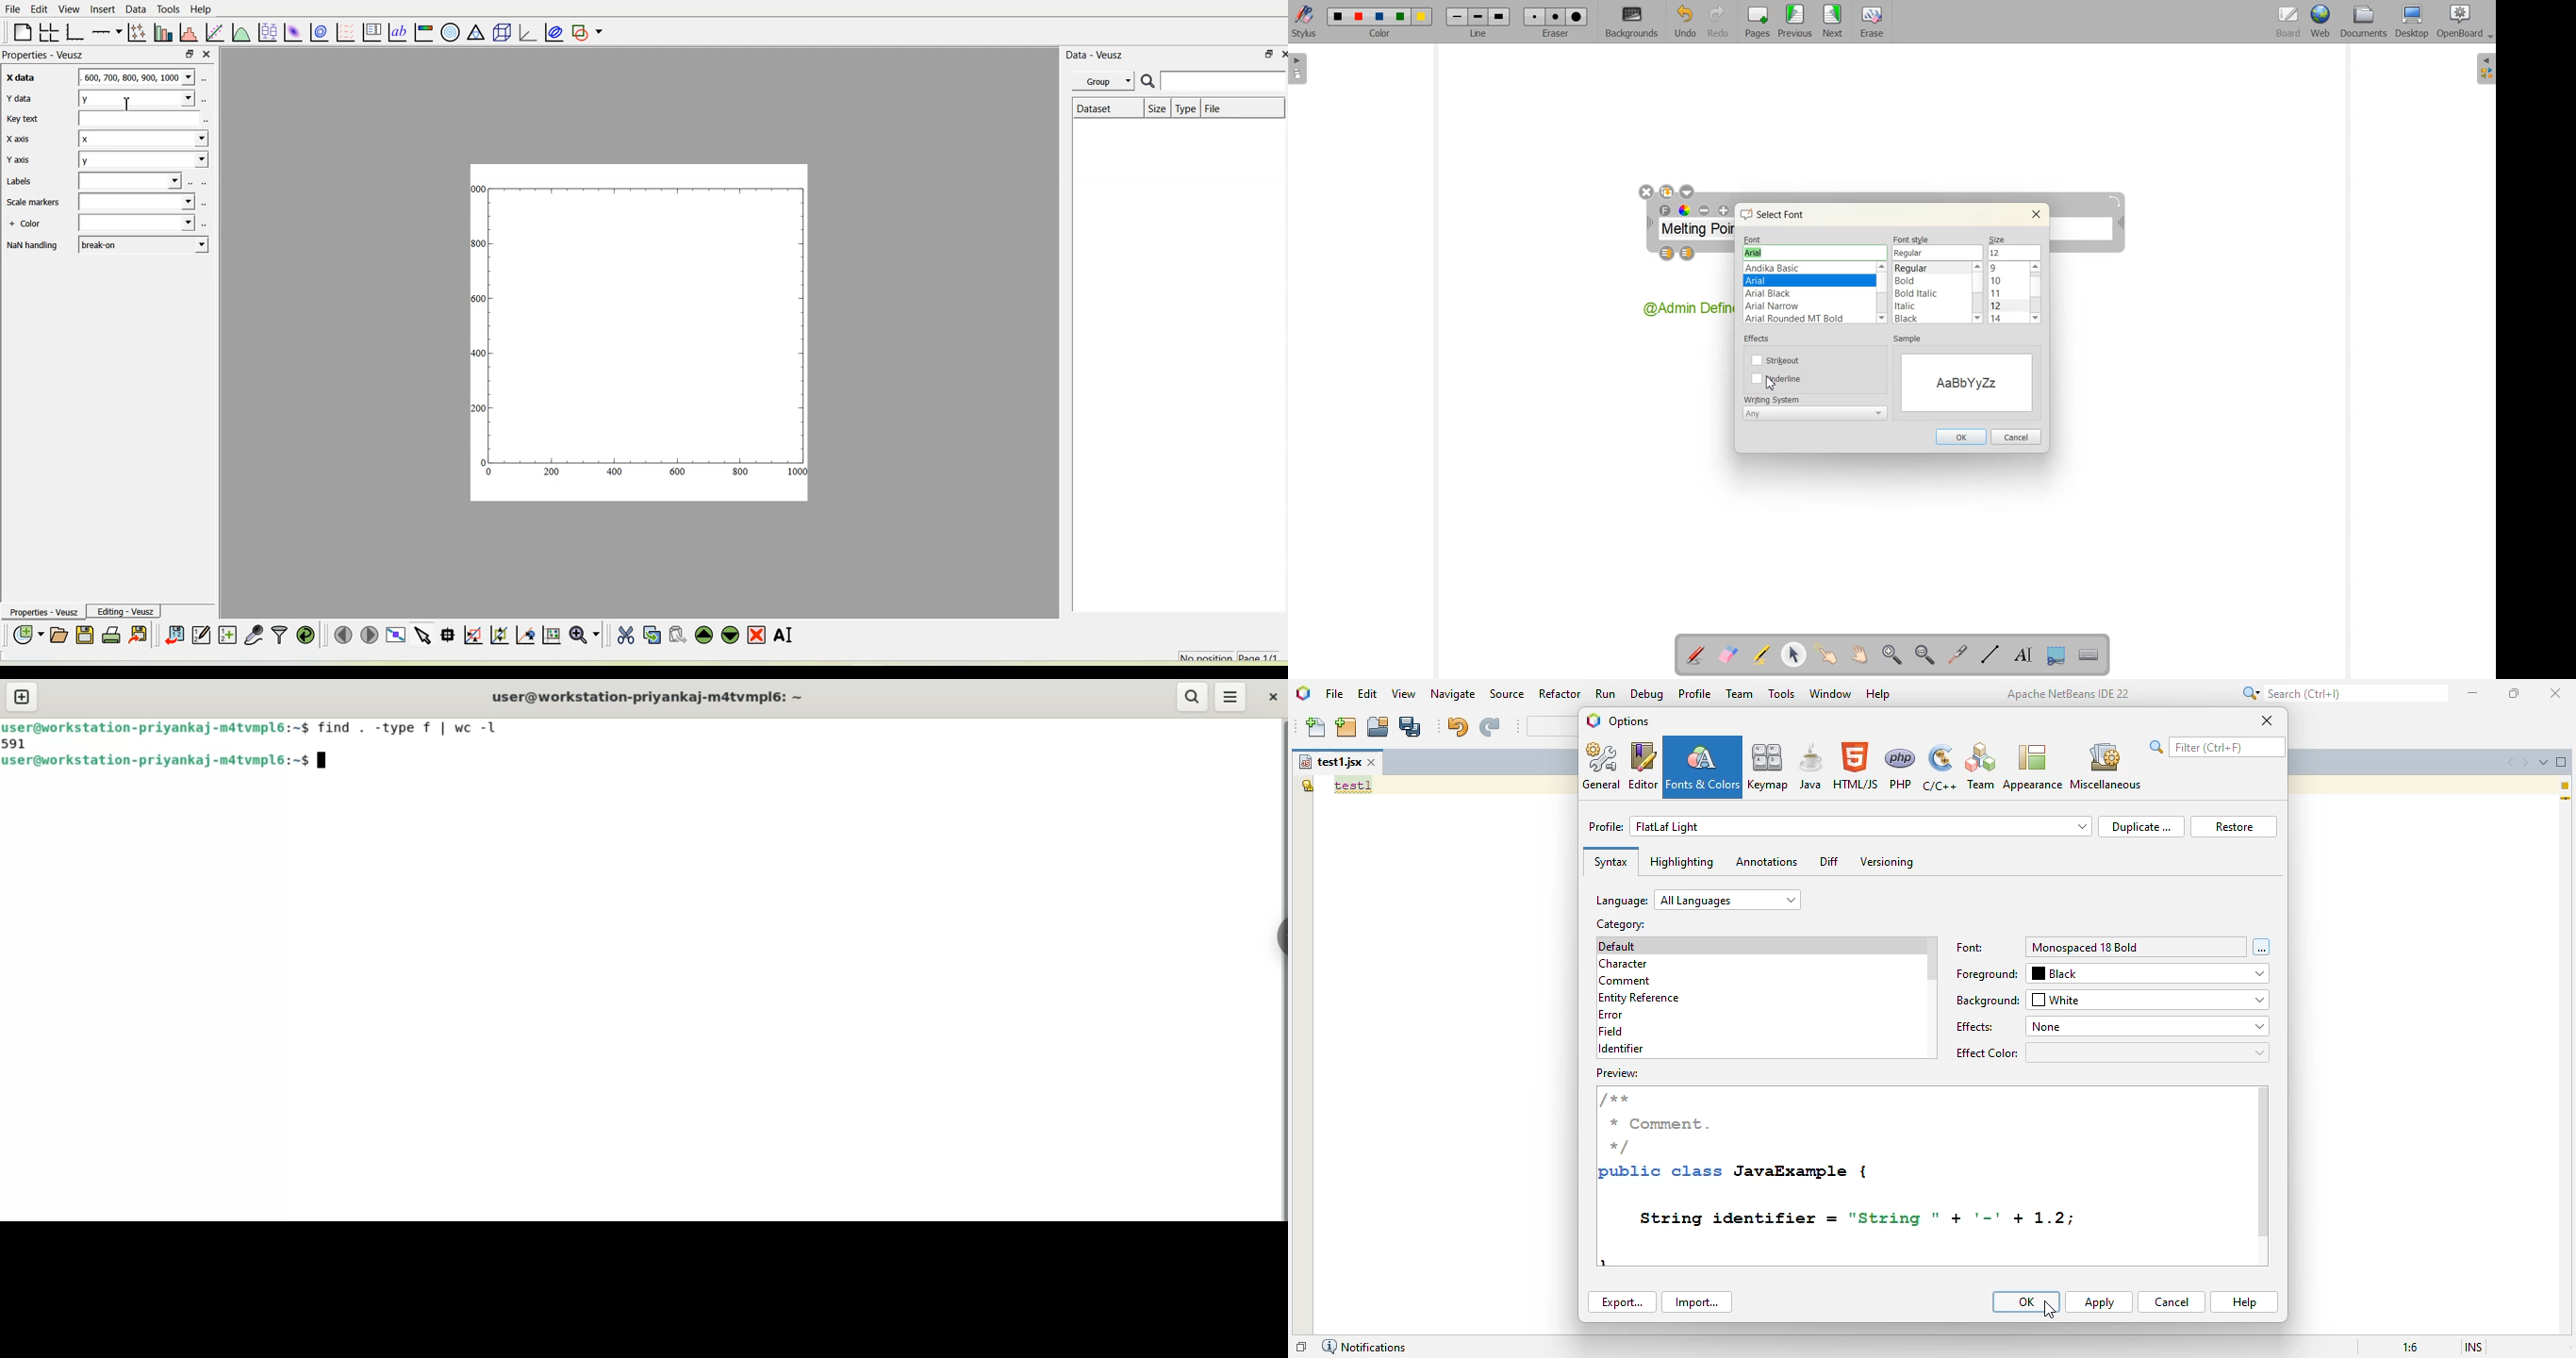 The height and width of the screenshot is (1372, 2576). I want to click on profile, so click(1841, 826).